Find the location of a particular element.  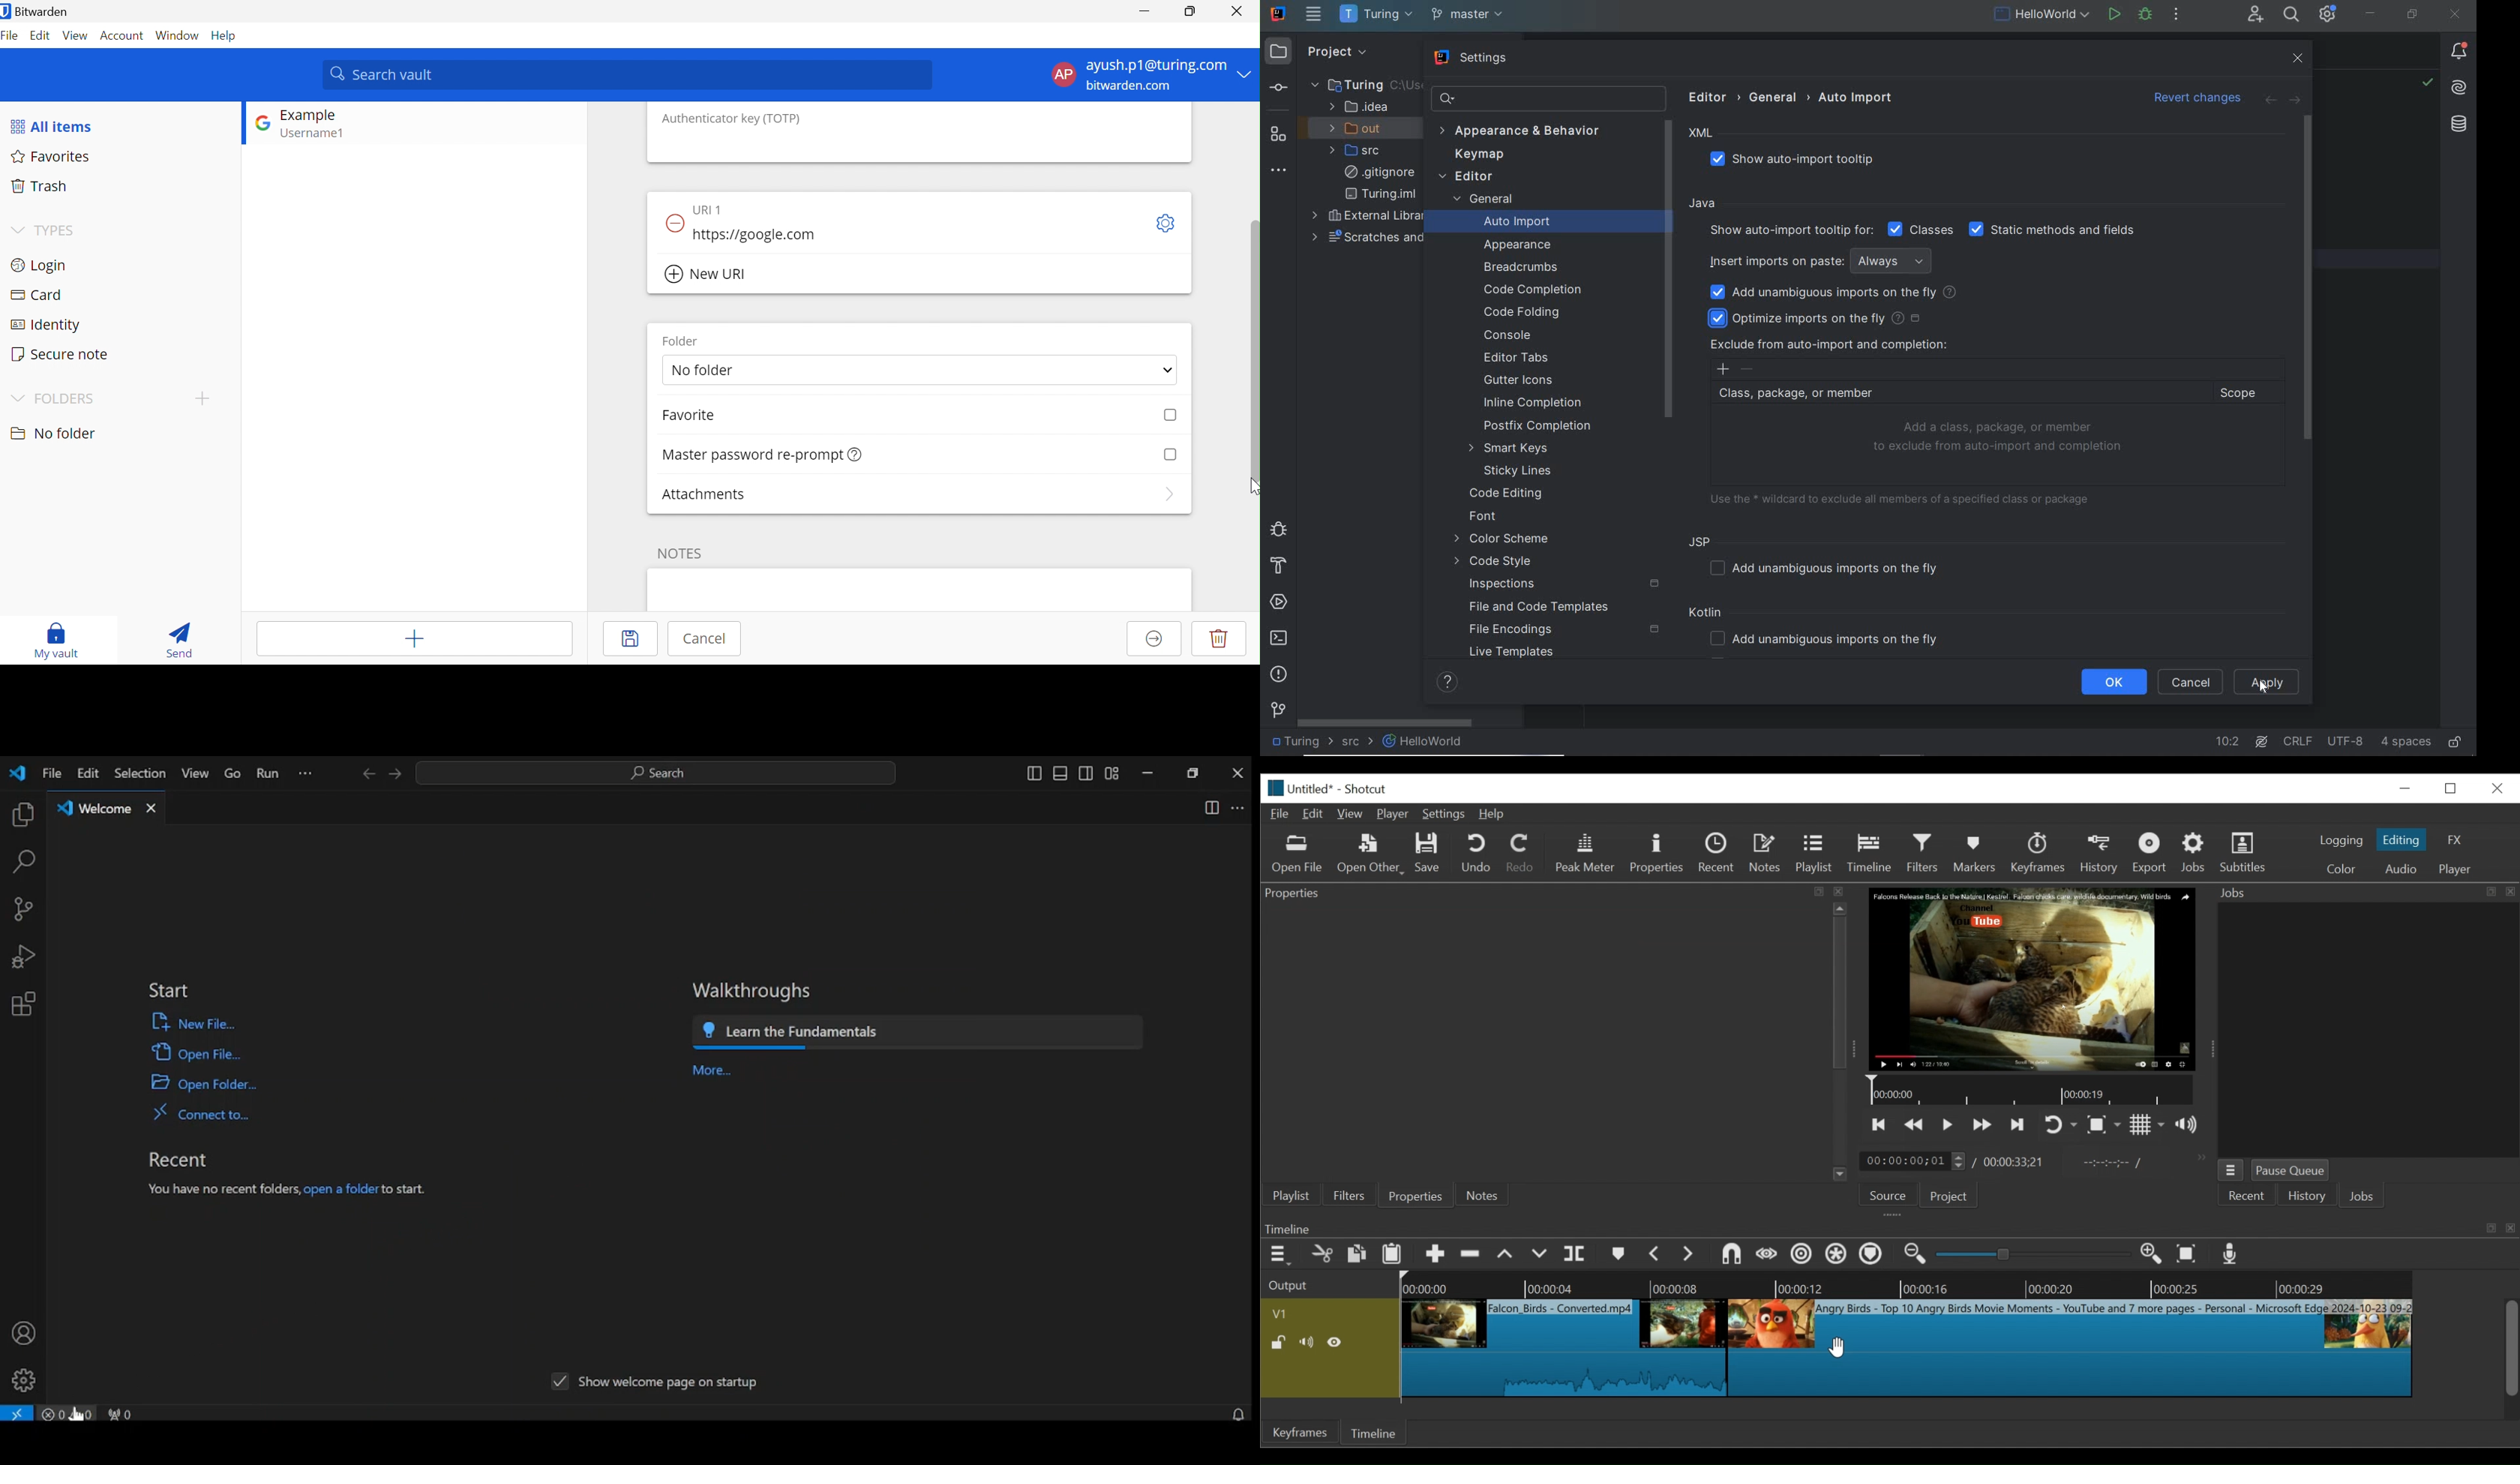

Player is located at coordinates (1395, 814).